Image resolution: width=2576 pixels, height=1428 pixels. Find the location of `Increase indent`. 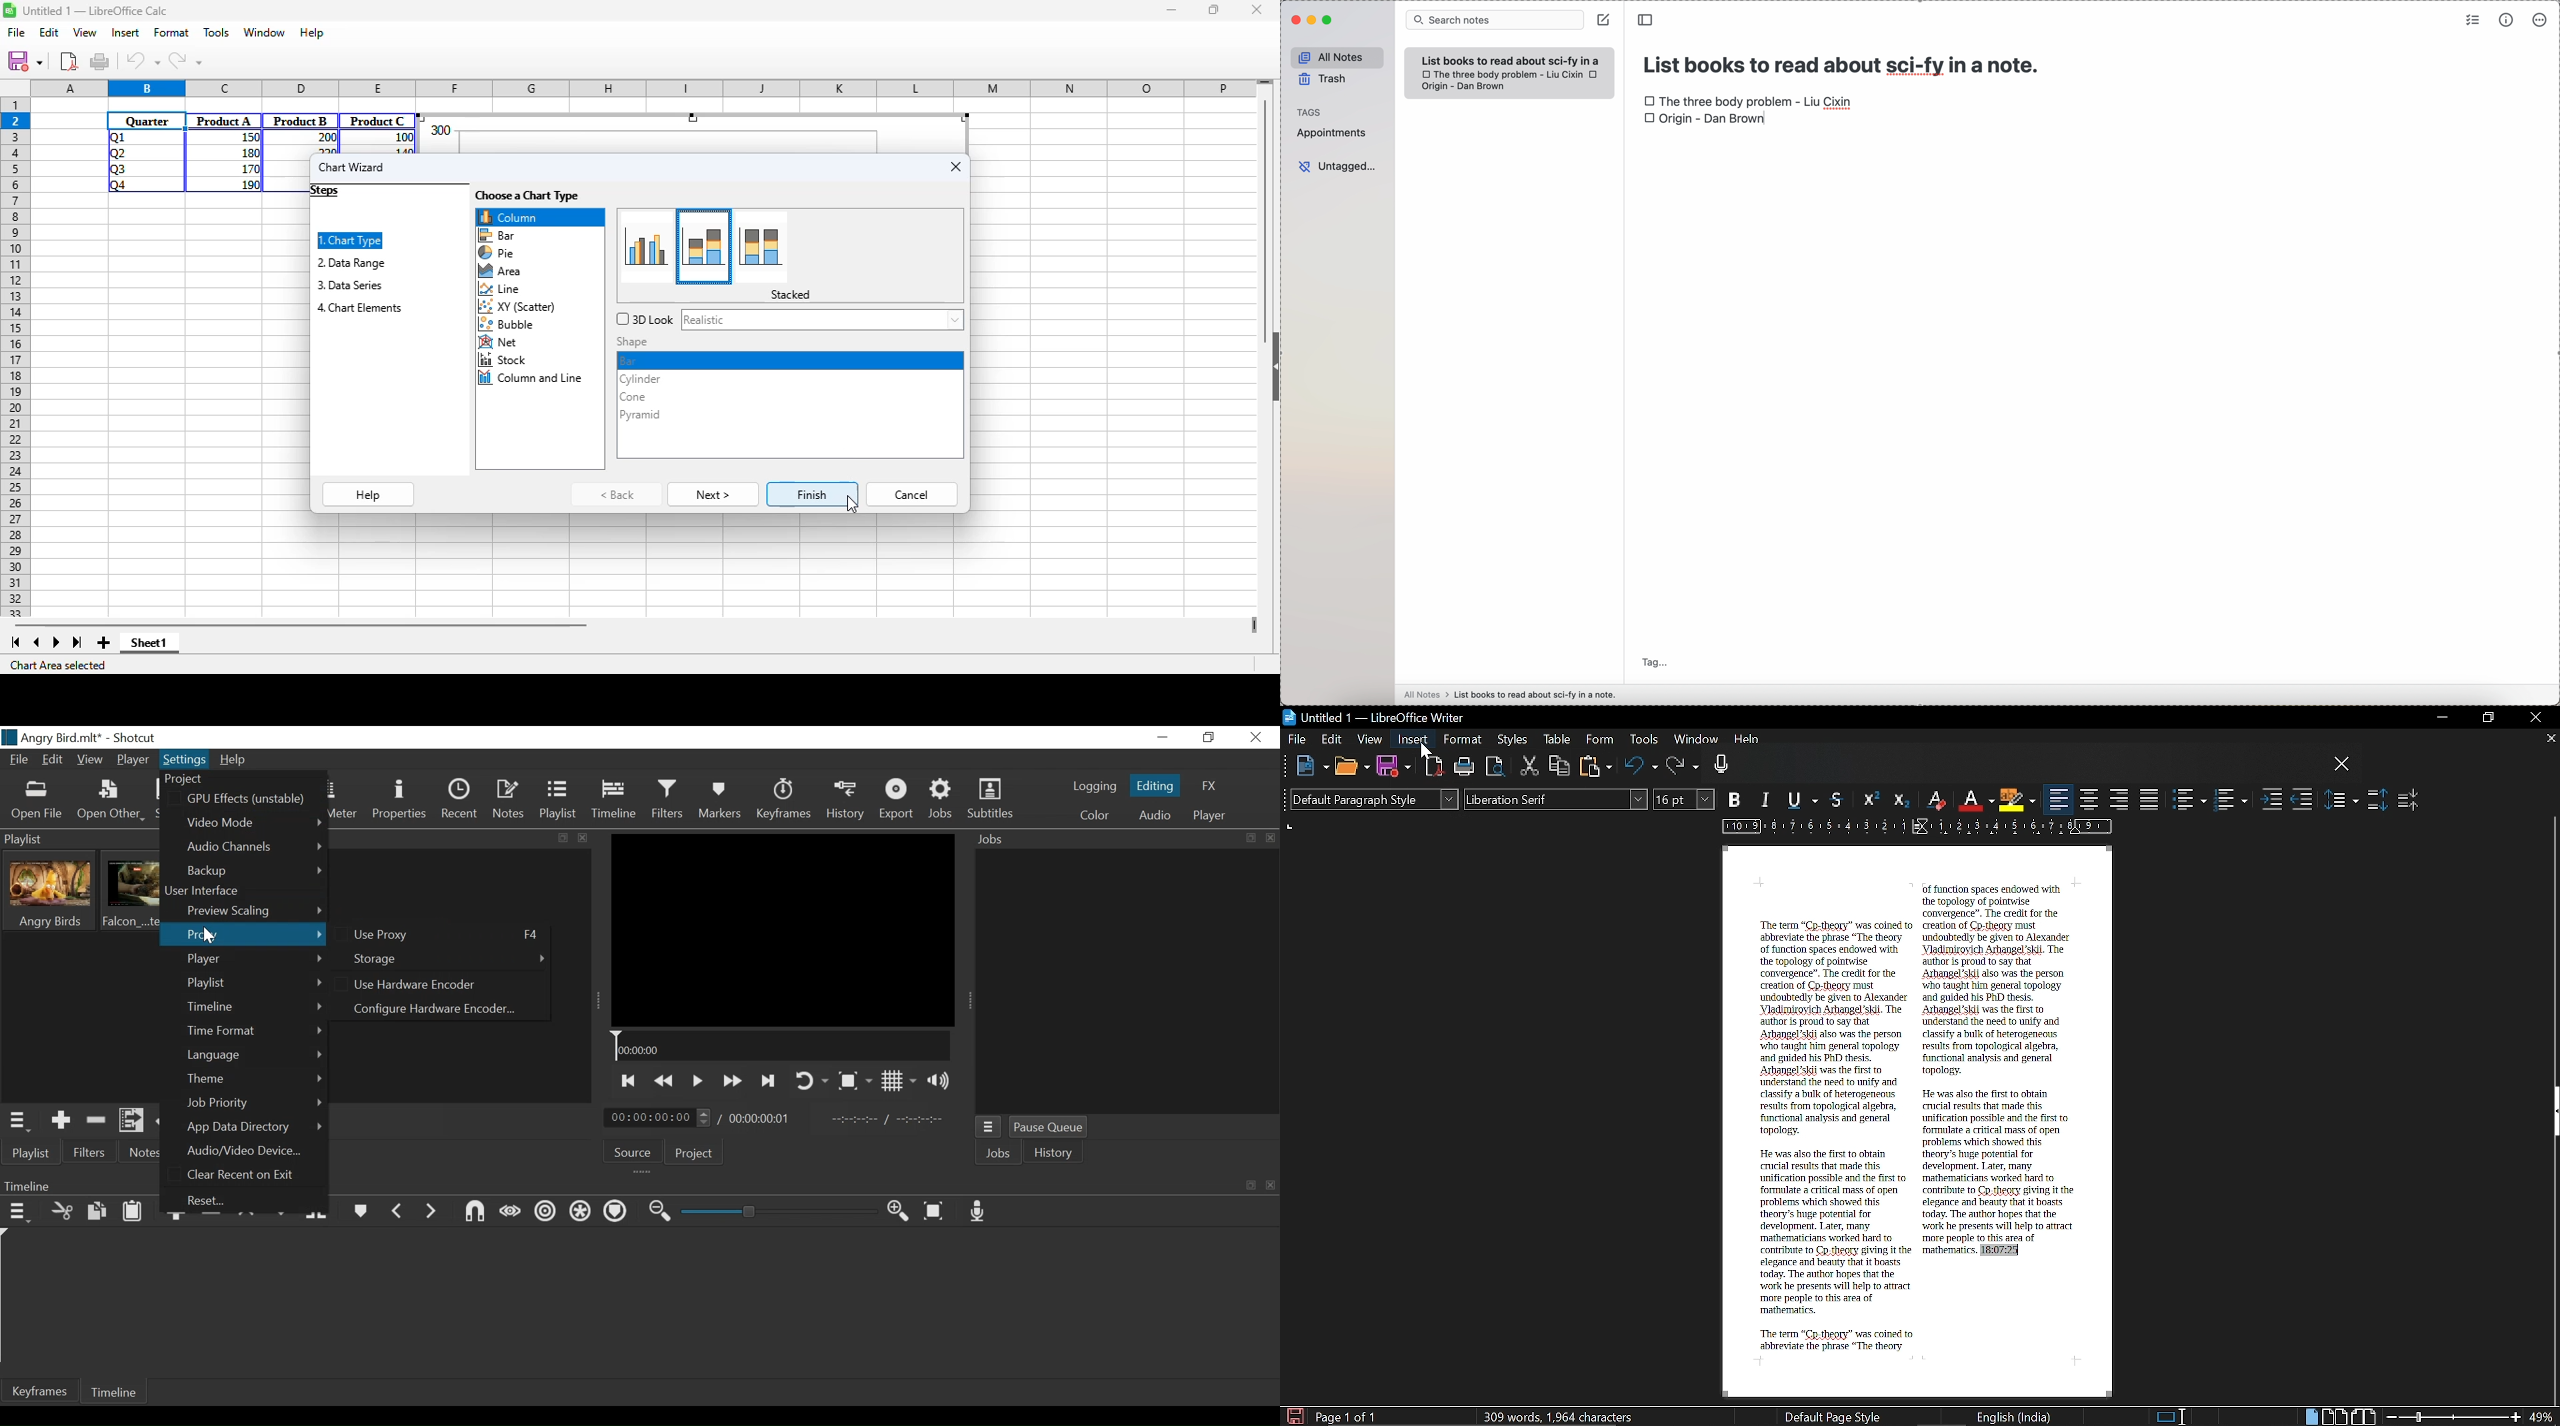

Increase indent is located at coordinates (2272, 801).